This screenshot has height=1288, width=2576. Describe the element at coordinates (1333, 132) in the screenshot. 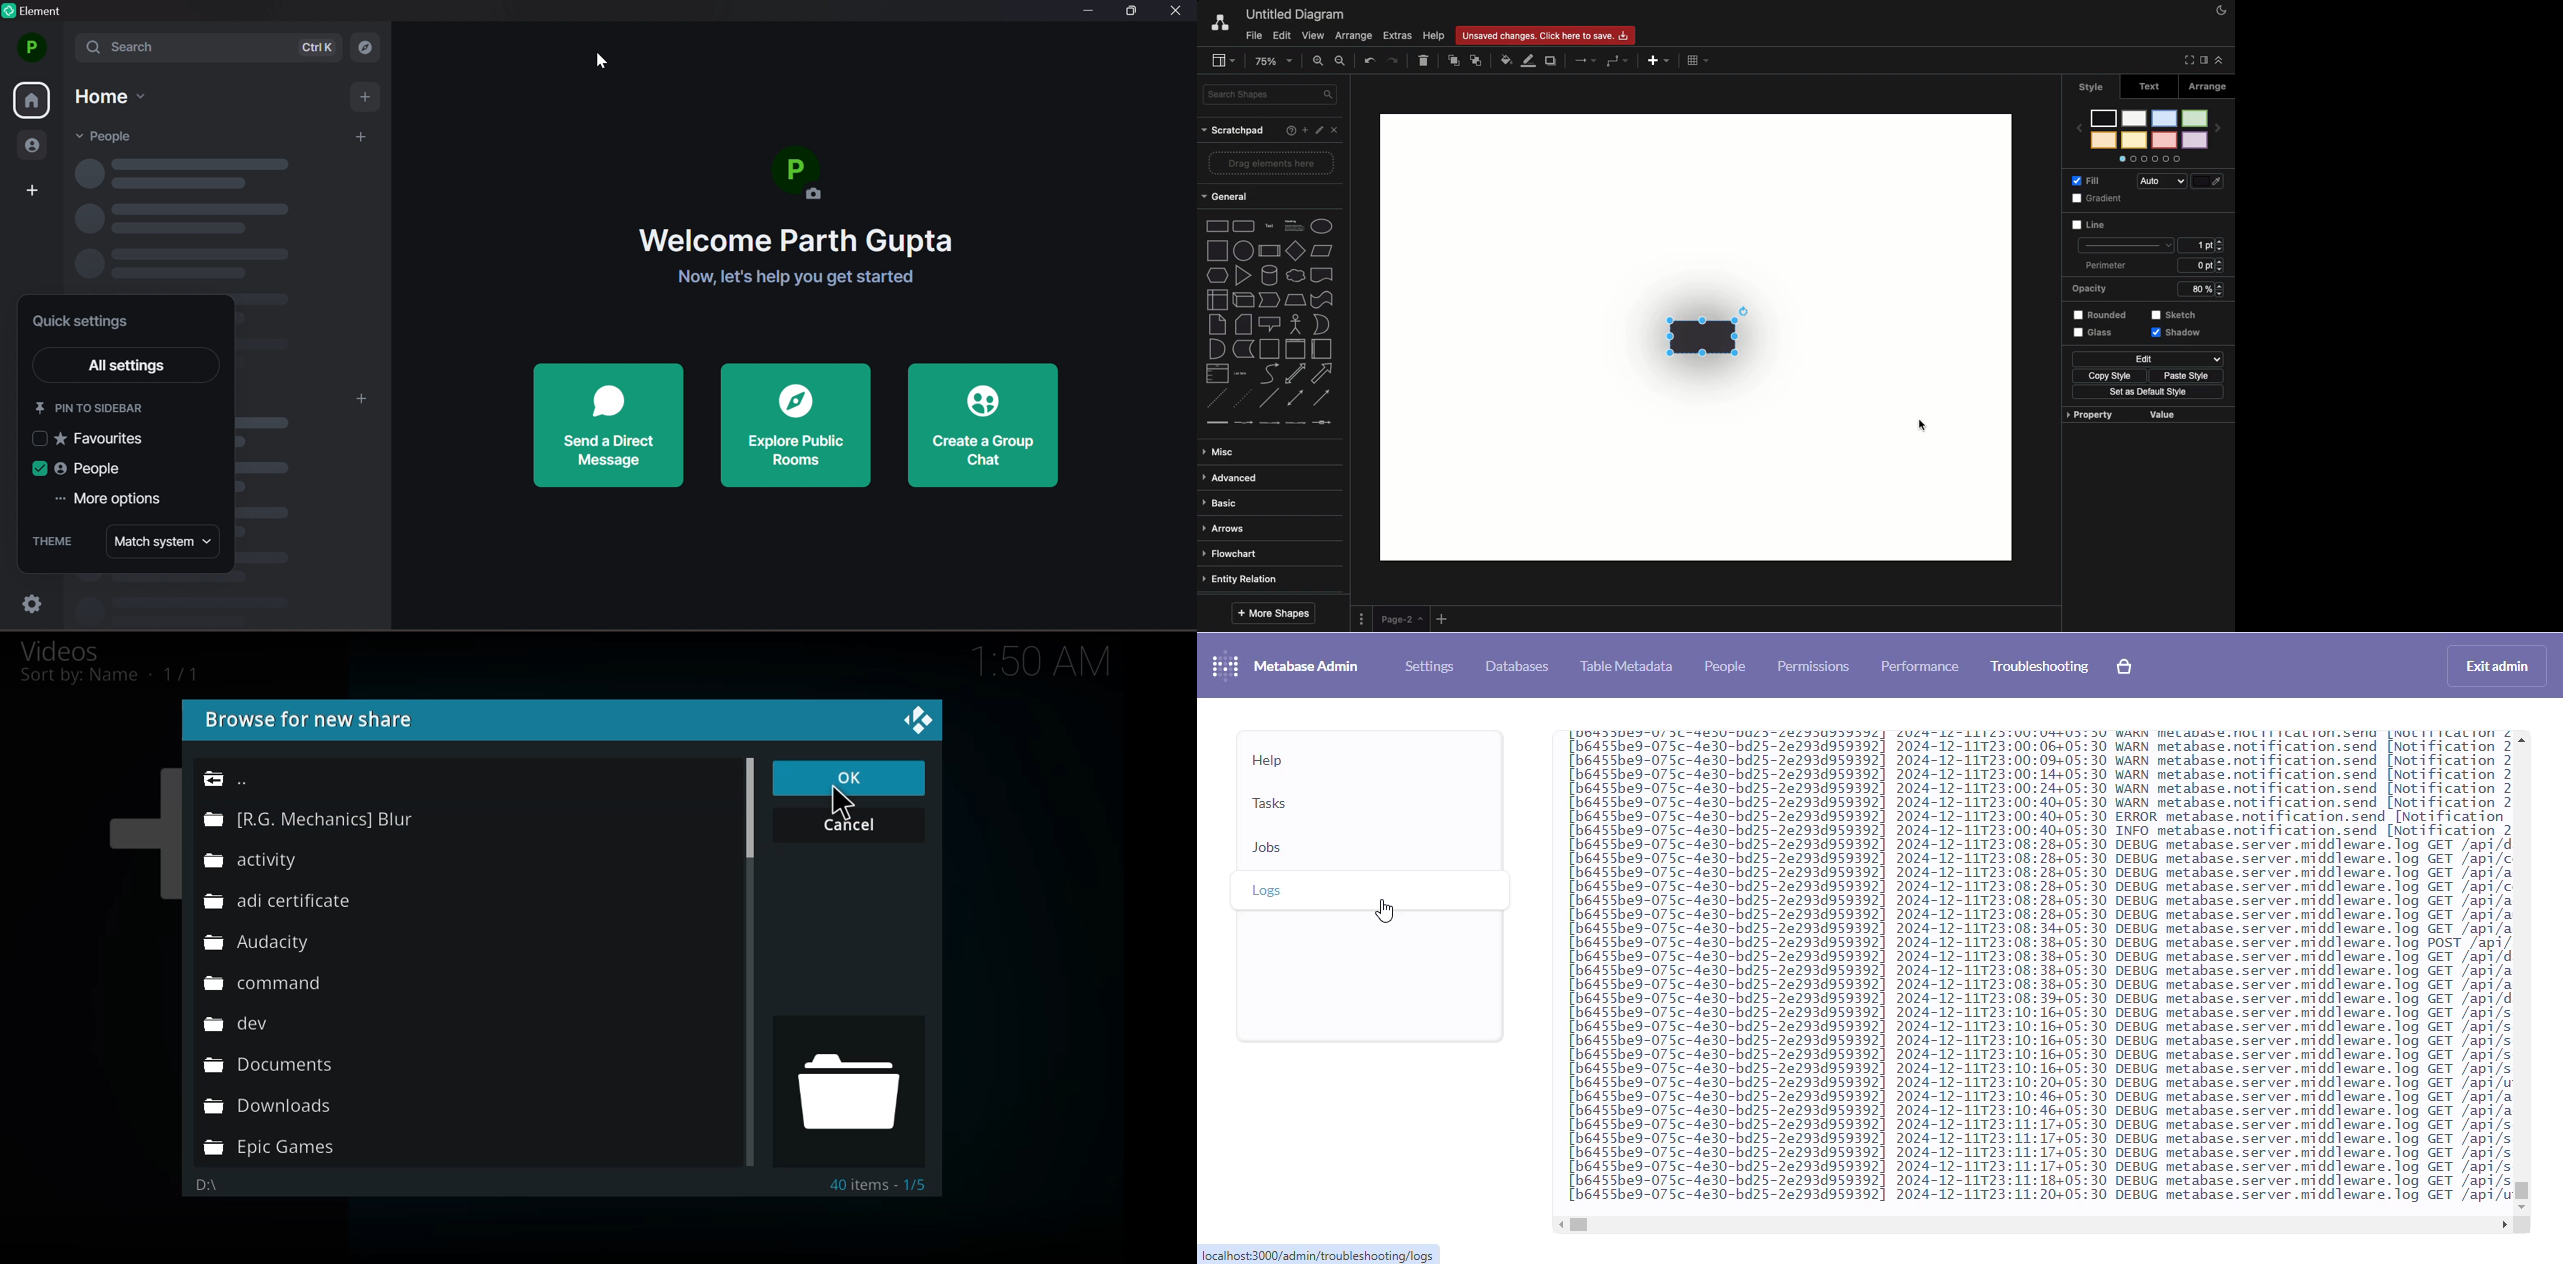

I see `Close` at that location.